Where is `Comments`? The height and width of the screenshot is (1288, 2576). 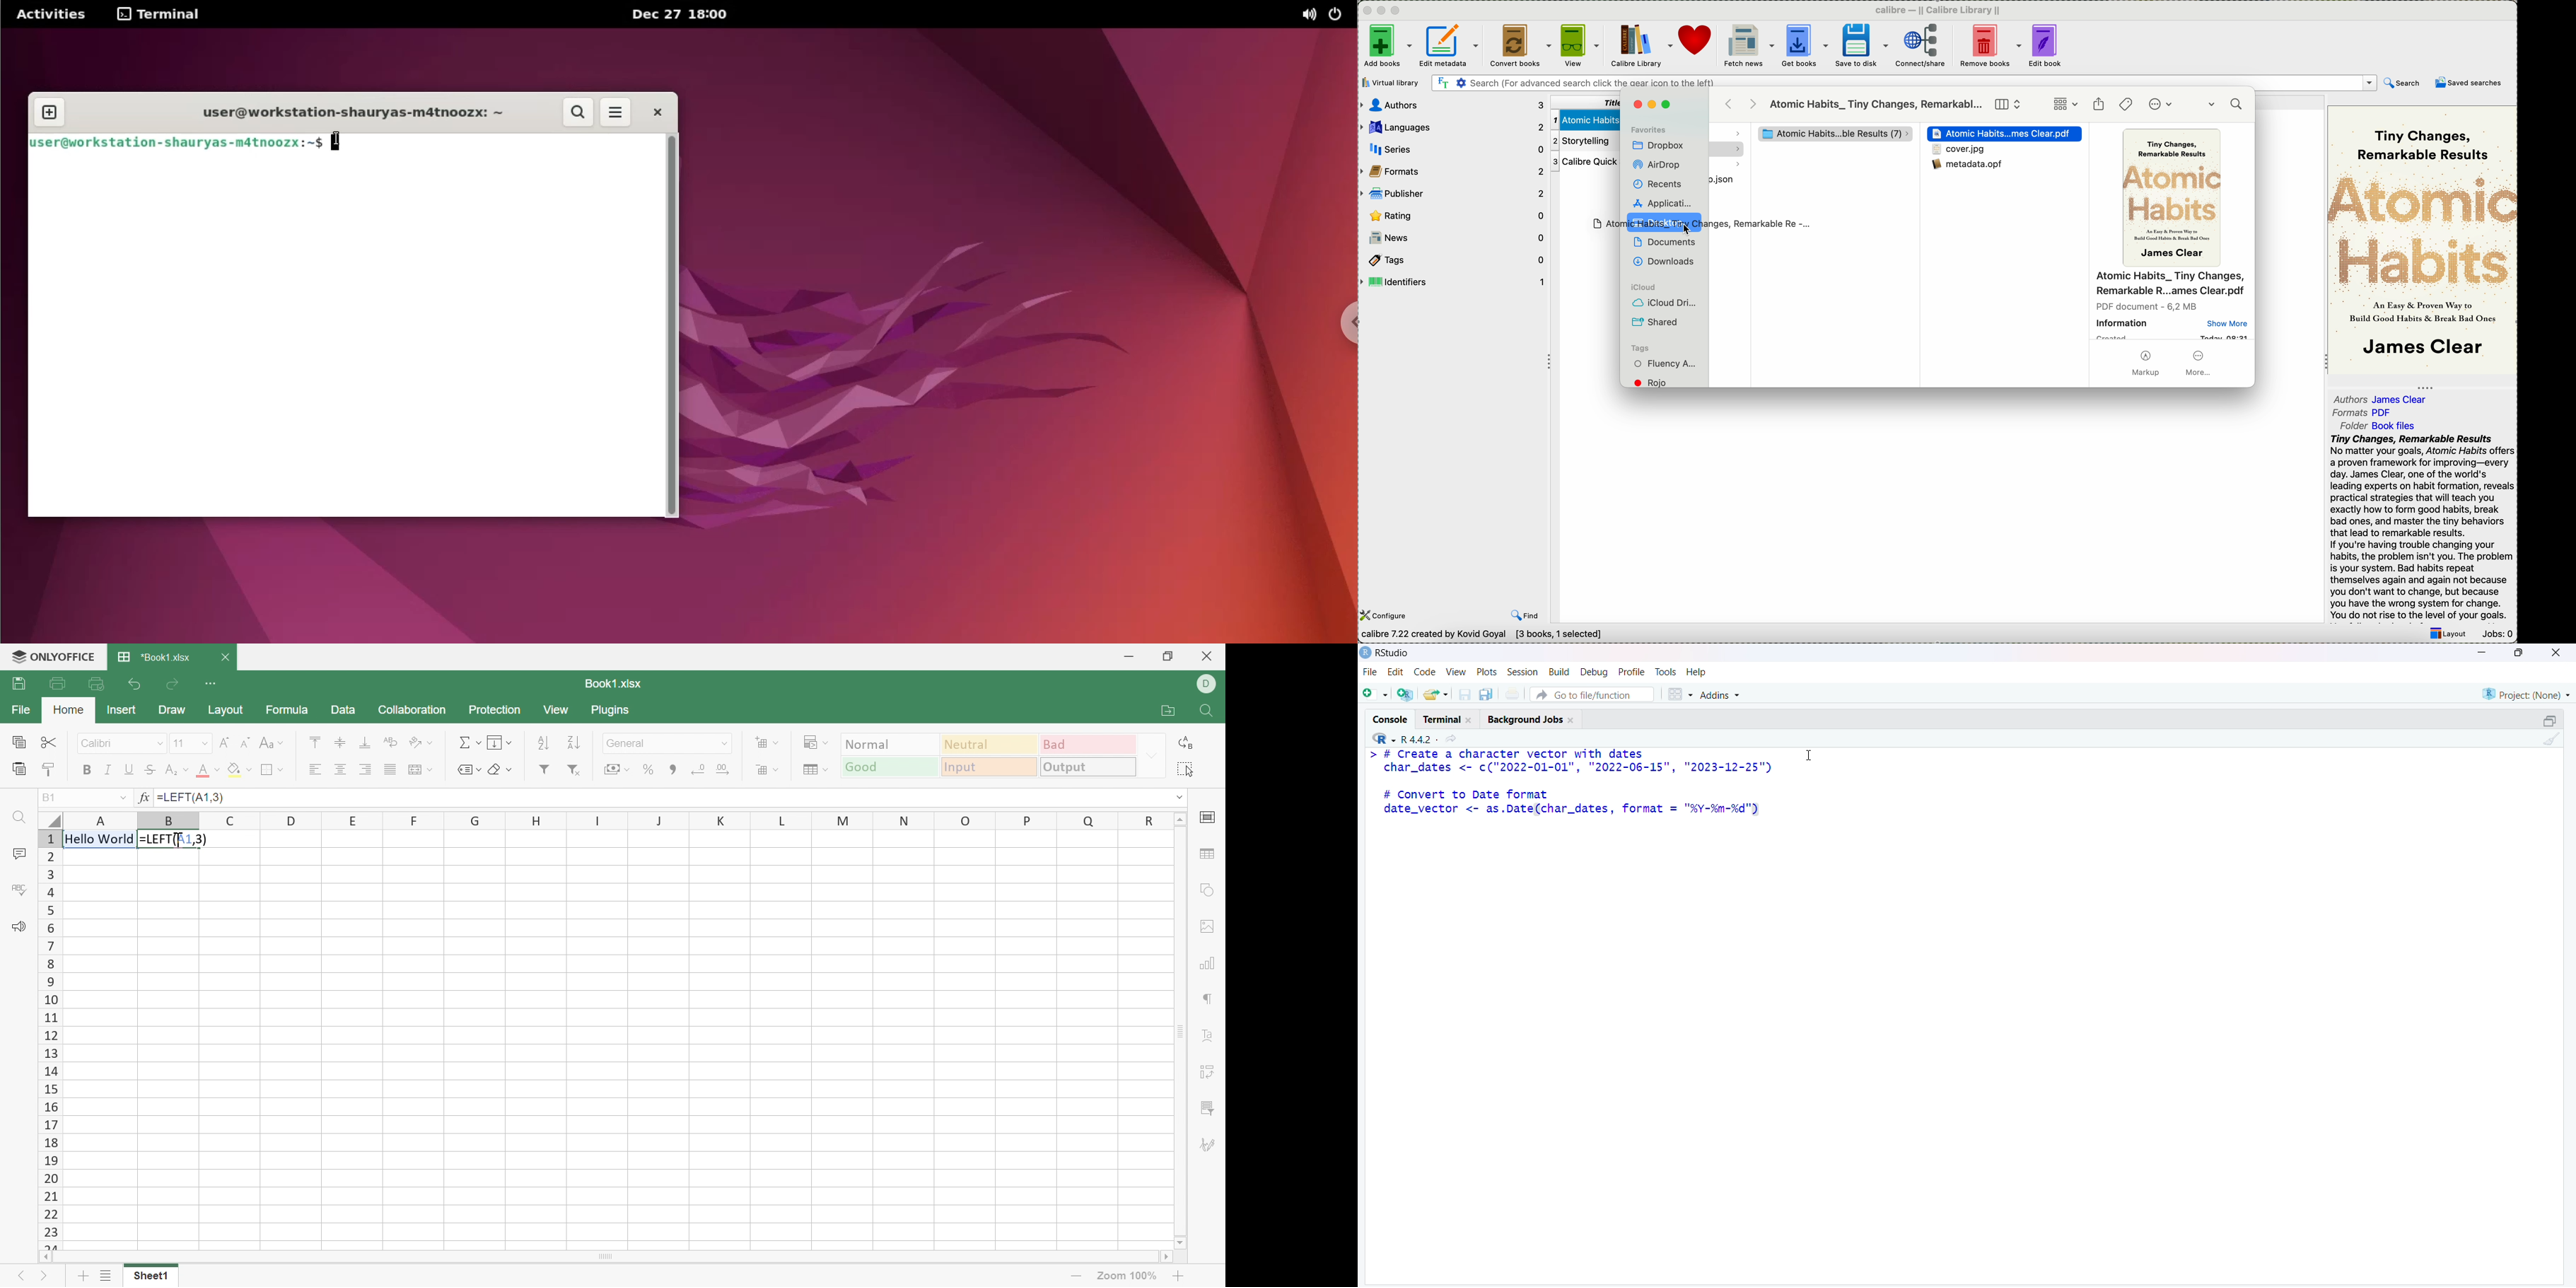
Comments is located at coordinates (15, 854).